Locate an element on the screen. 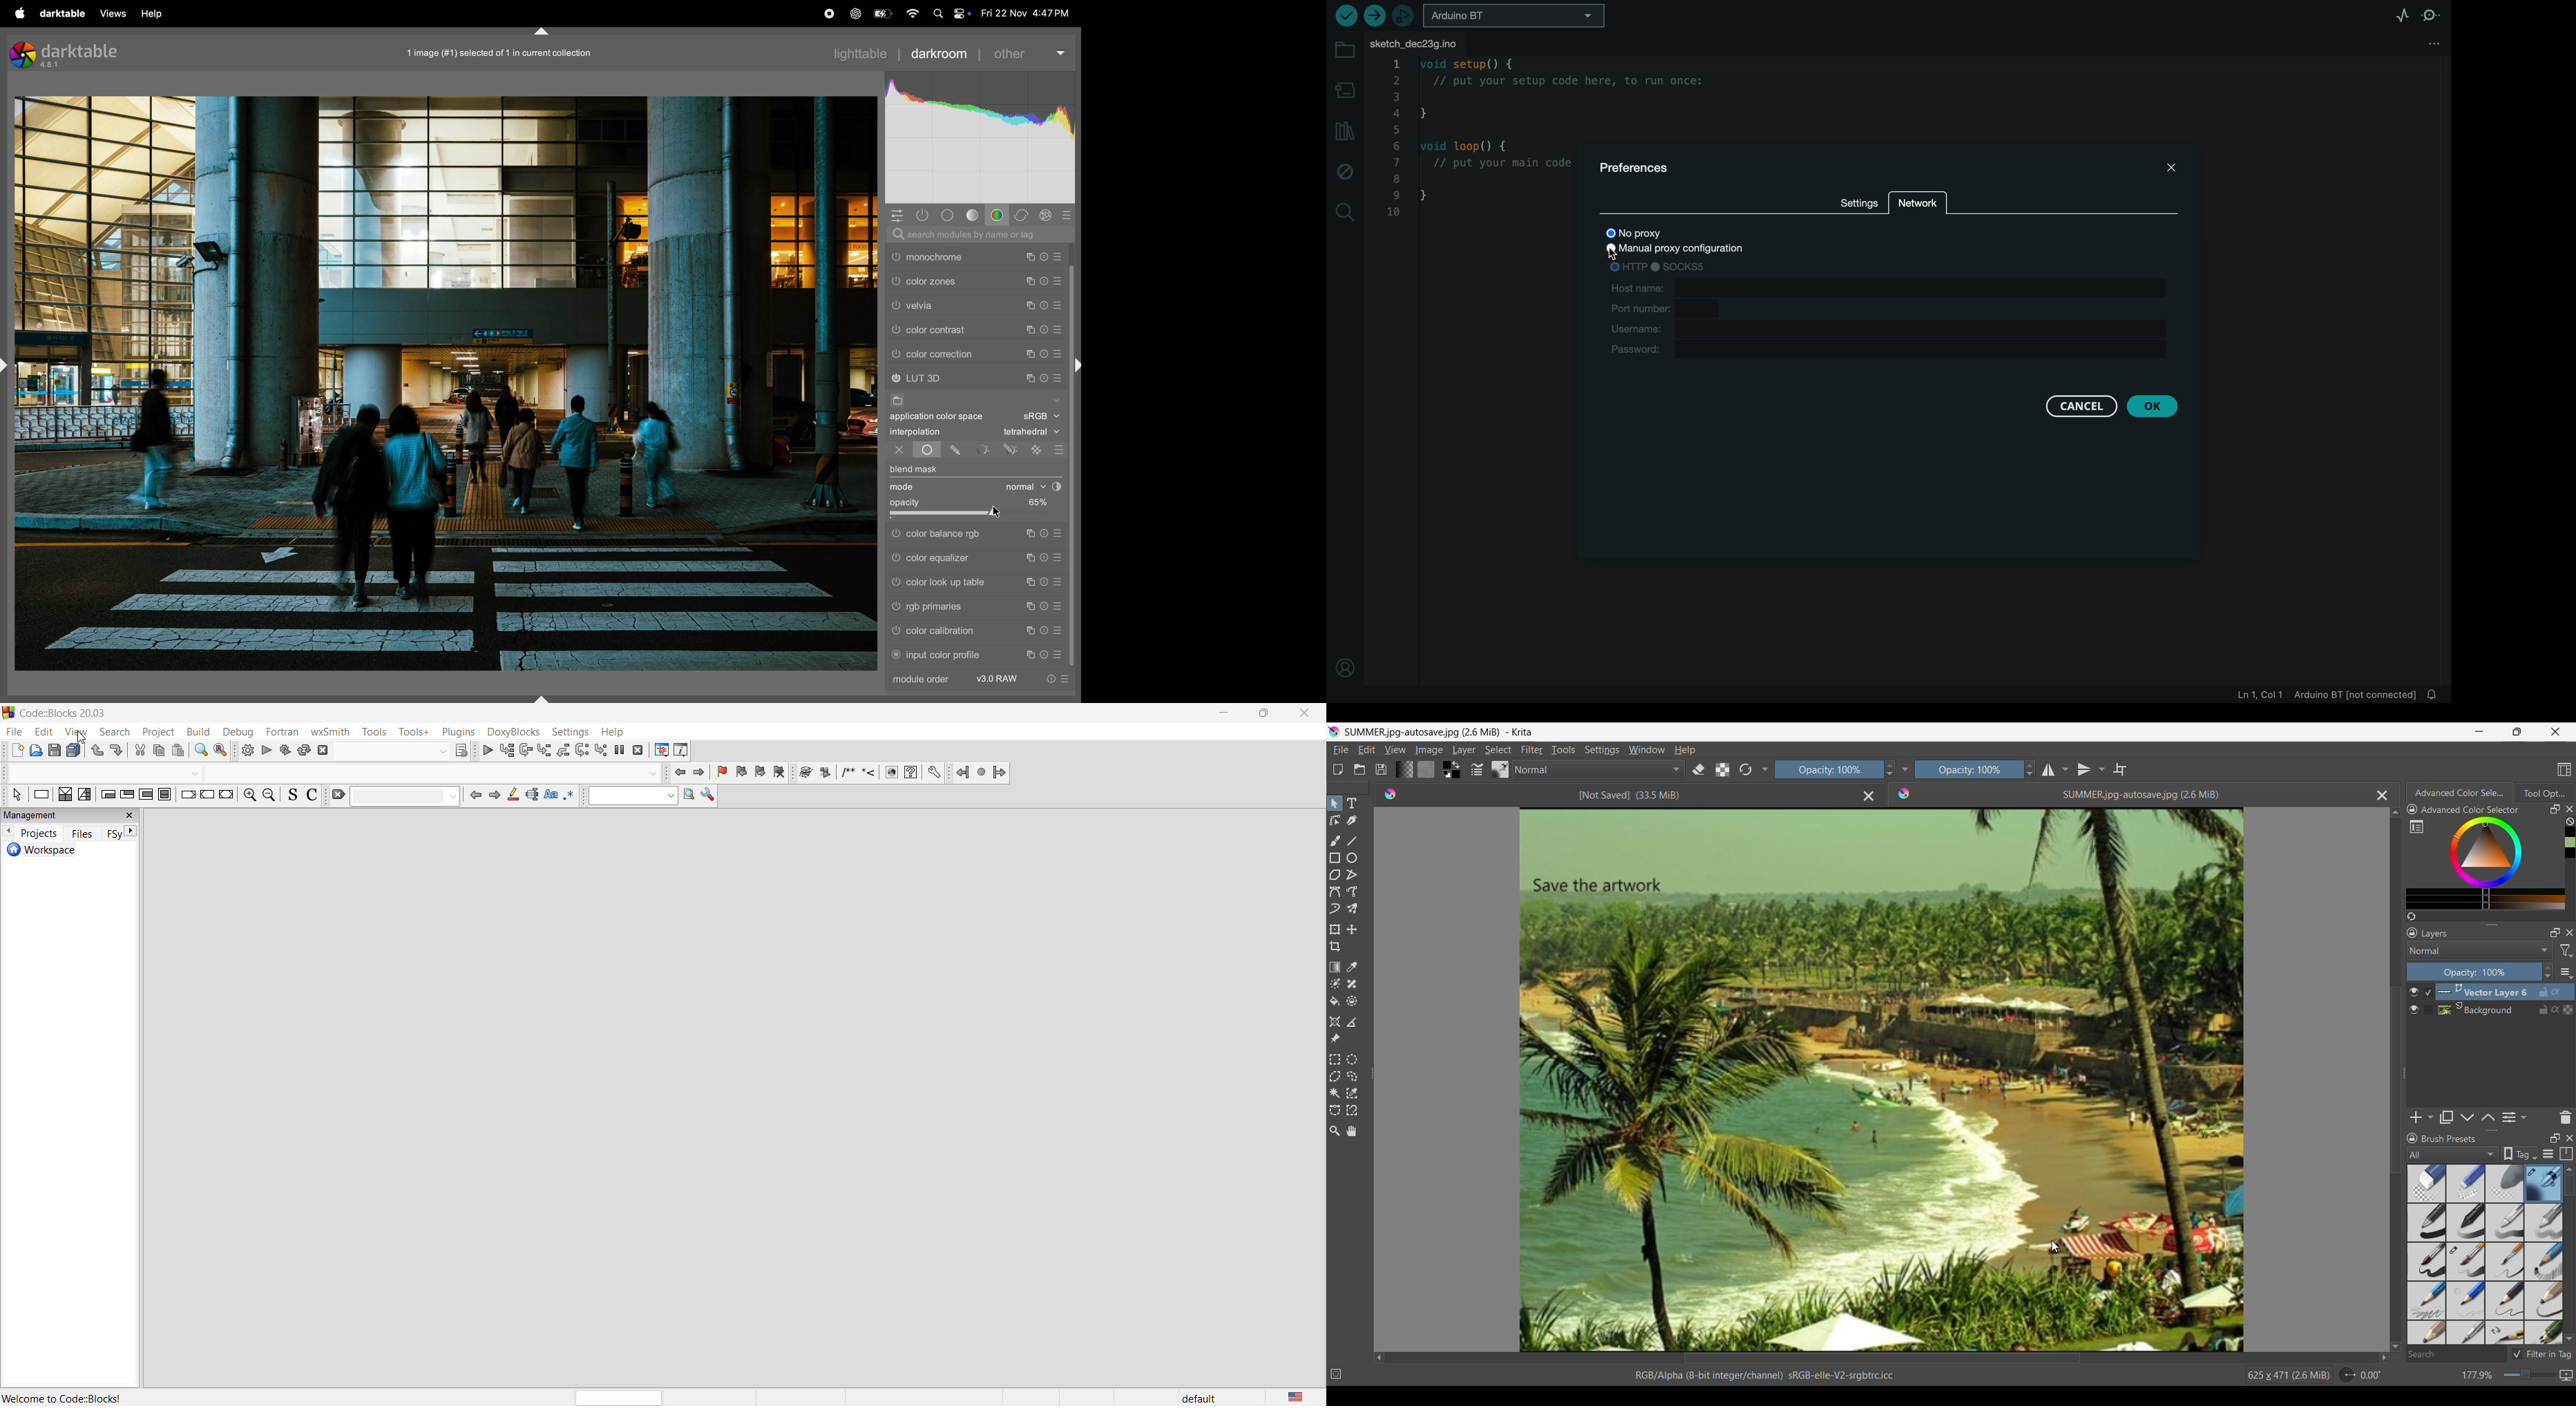 The image size is (2576, 1428). show only activity modules is located at coordinates (923, 216).